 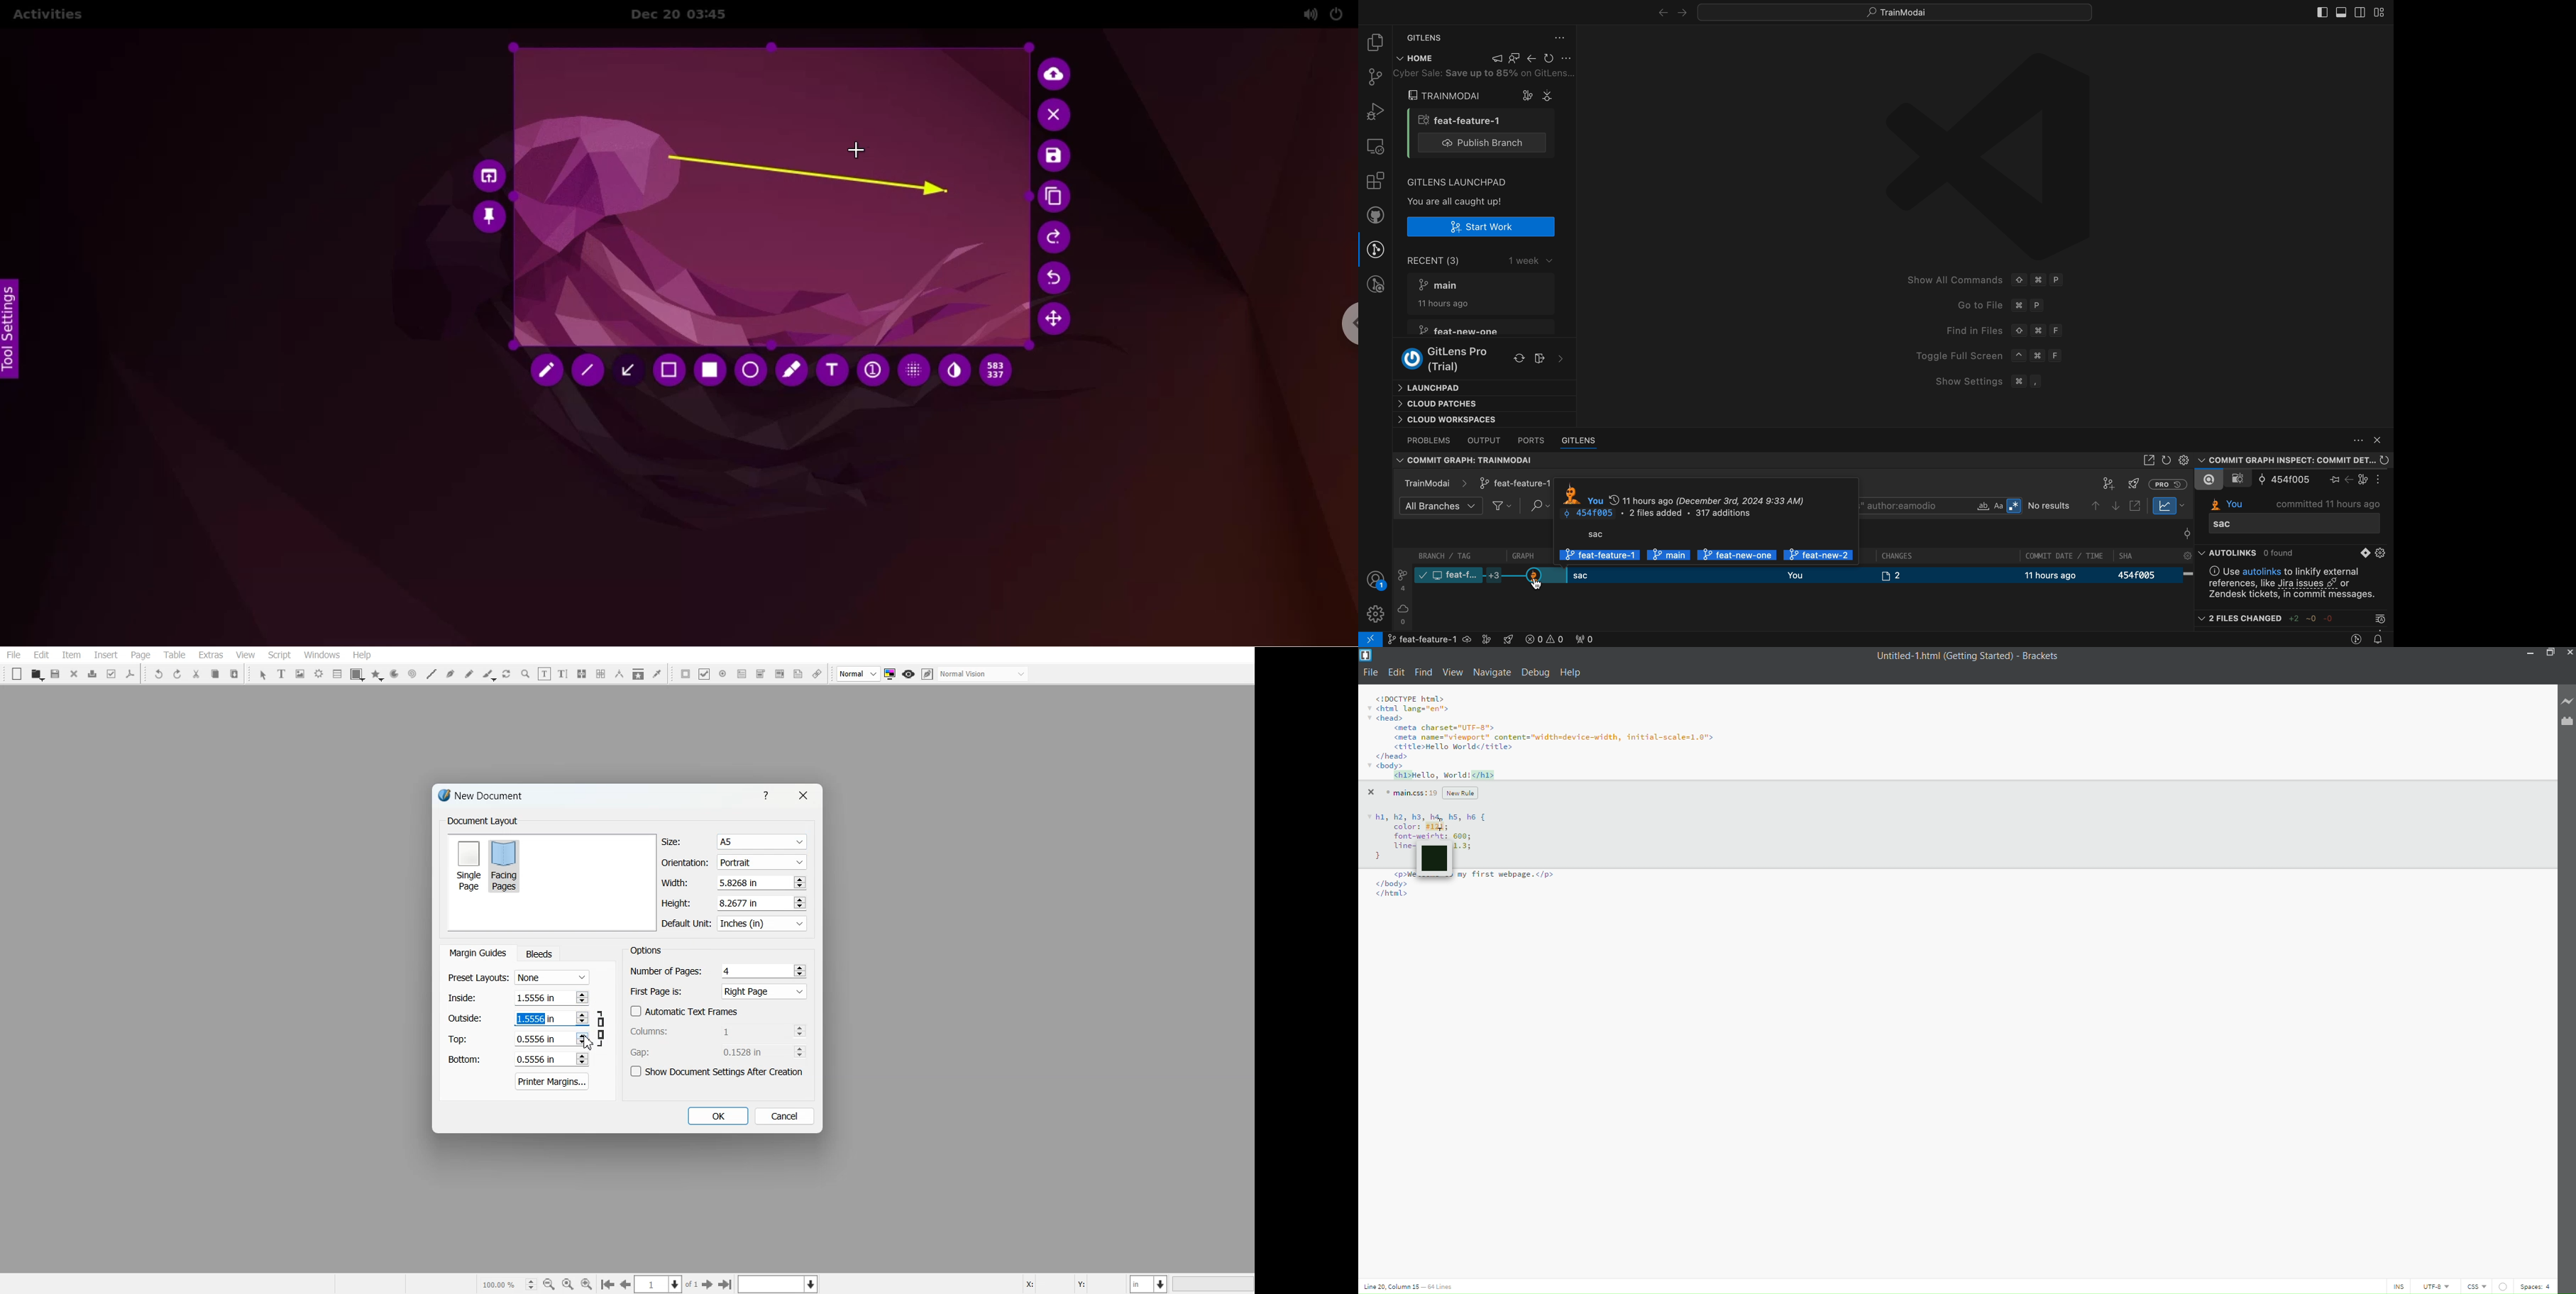 What do you see at coordinates (785, 1116) in the screenshot?
I see `Cancel` at bounding box center [785, 1116].